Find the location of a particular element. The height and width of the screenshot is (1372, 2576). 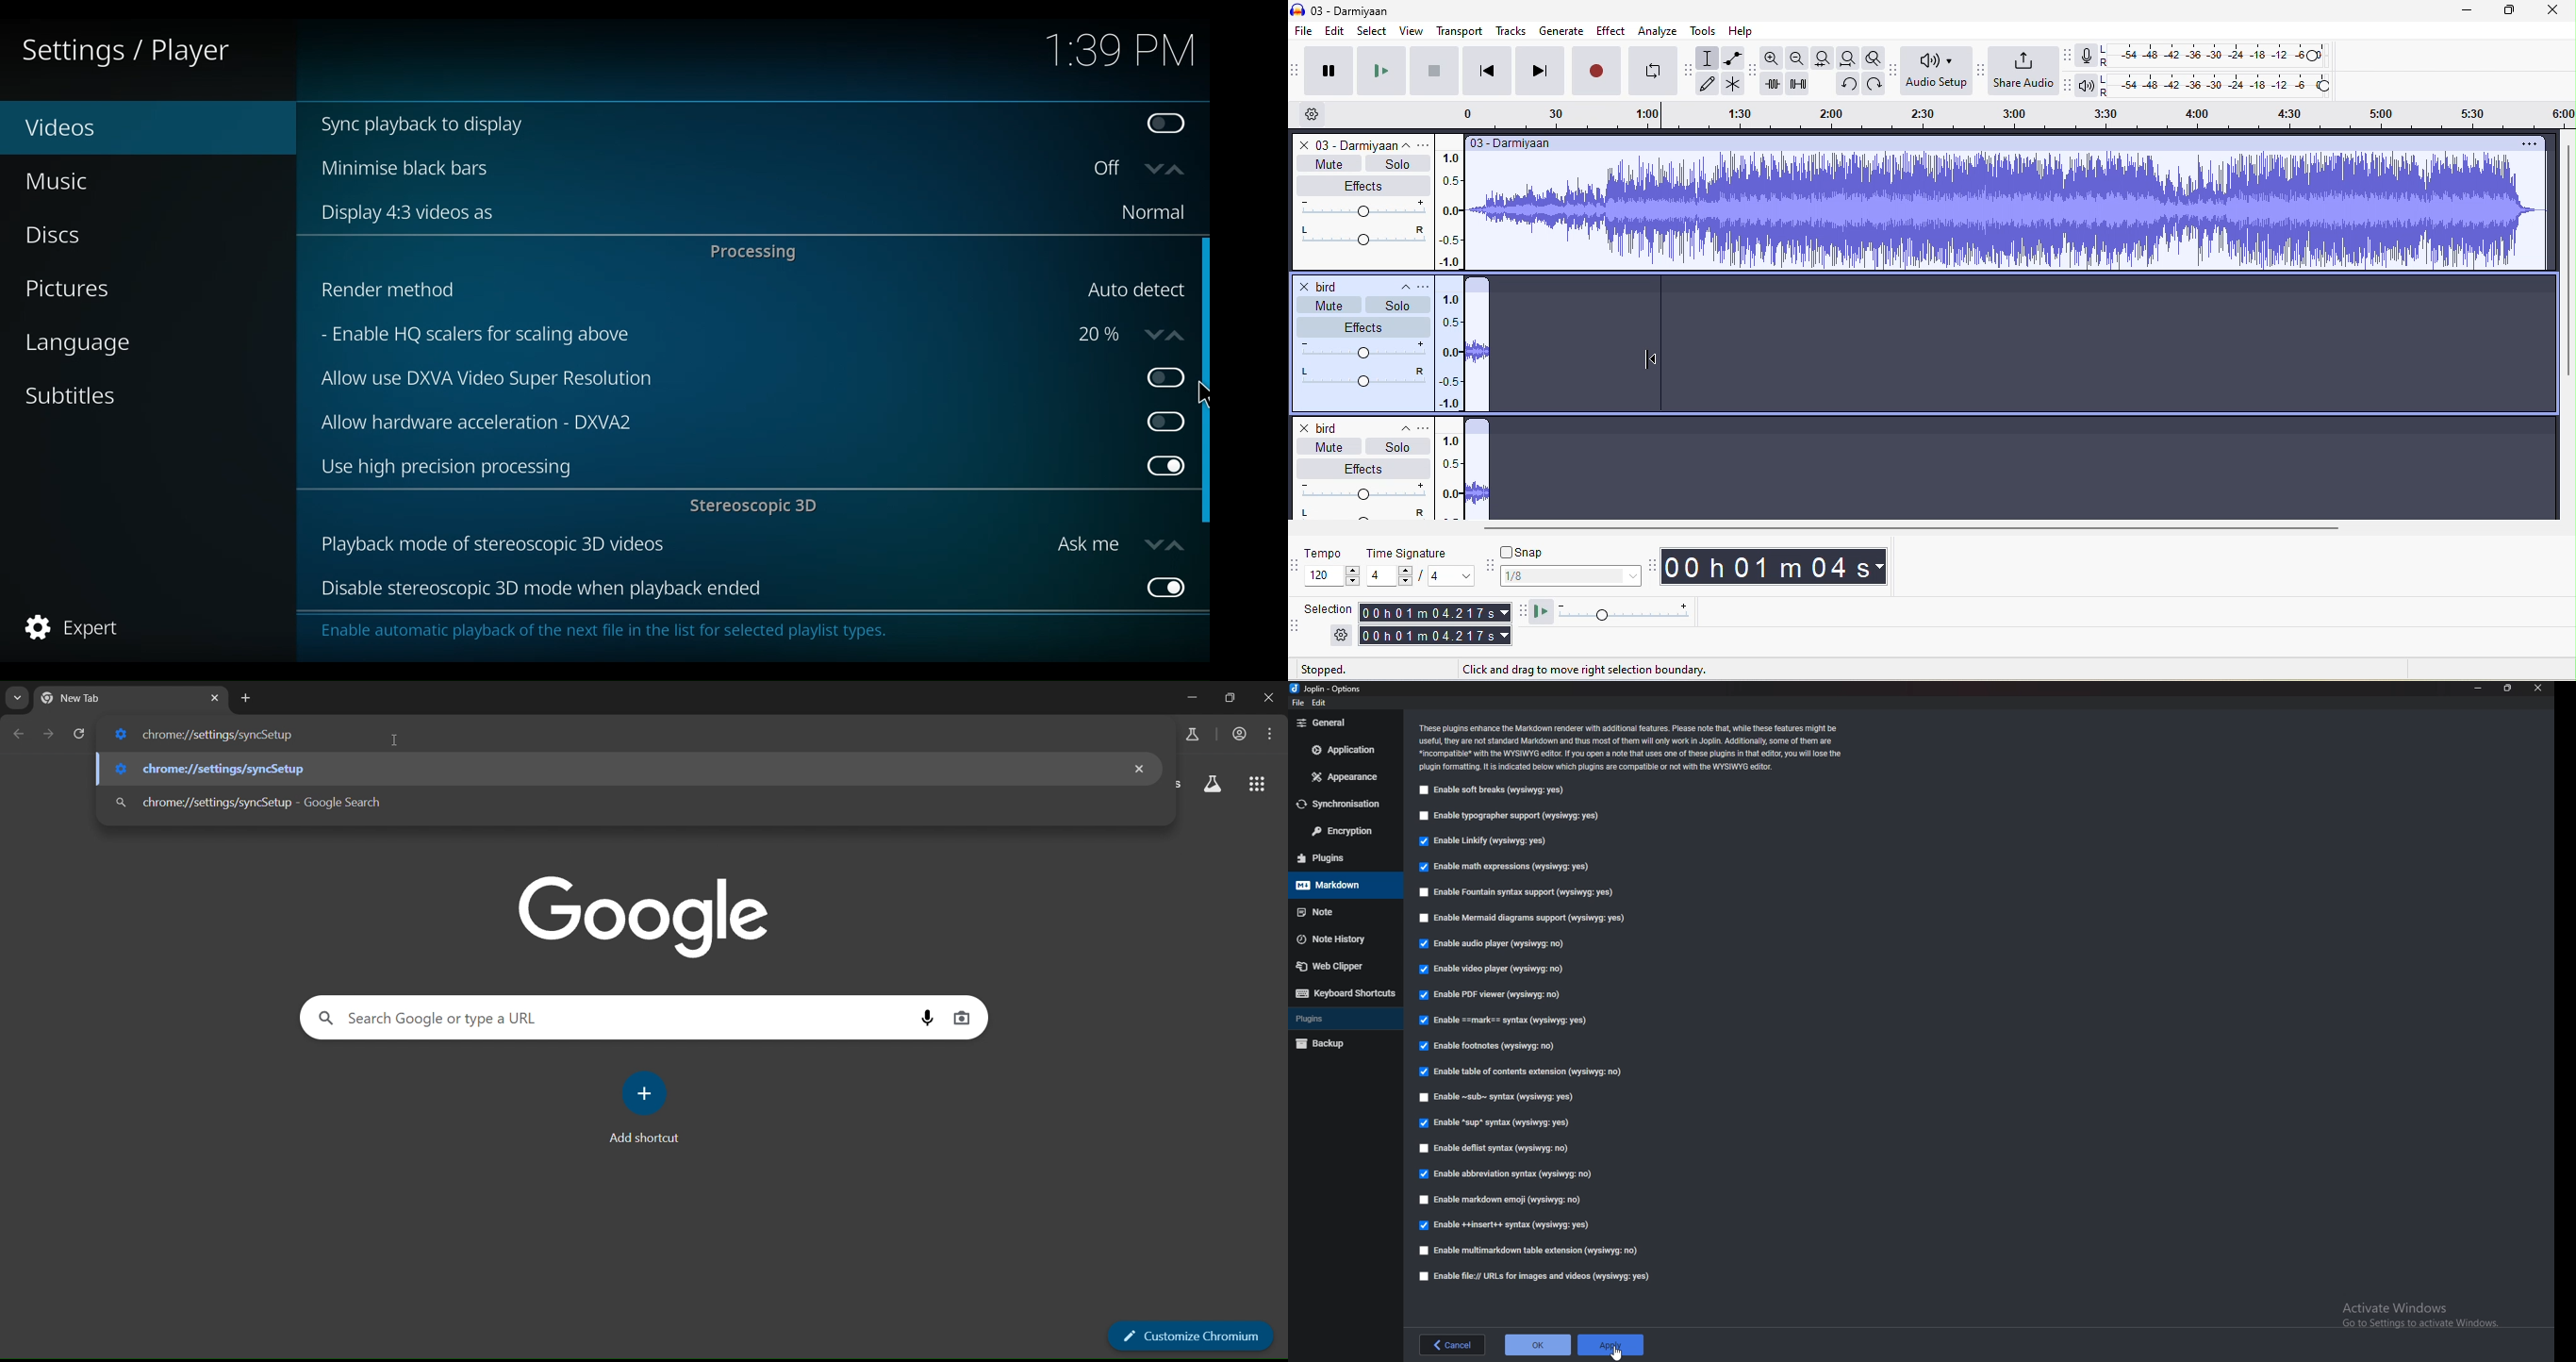

language is located at coordinates (78, 345).